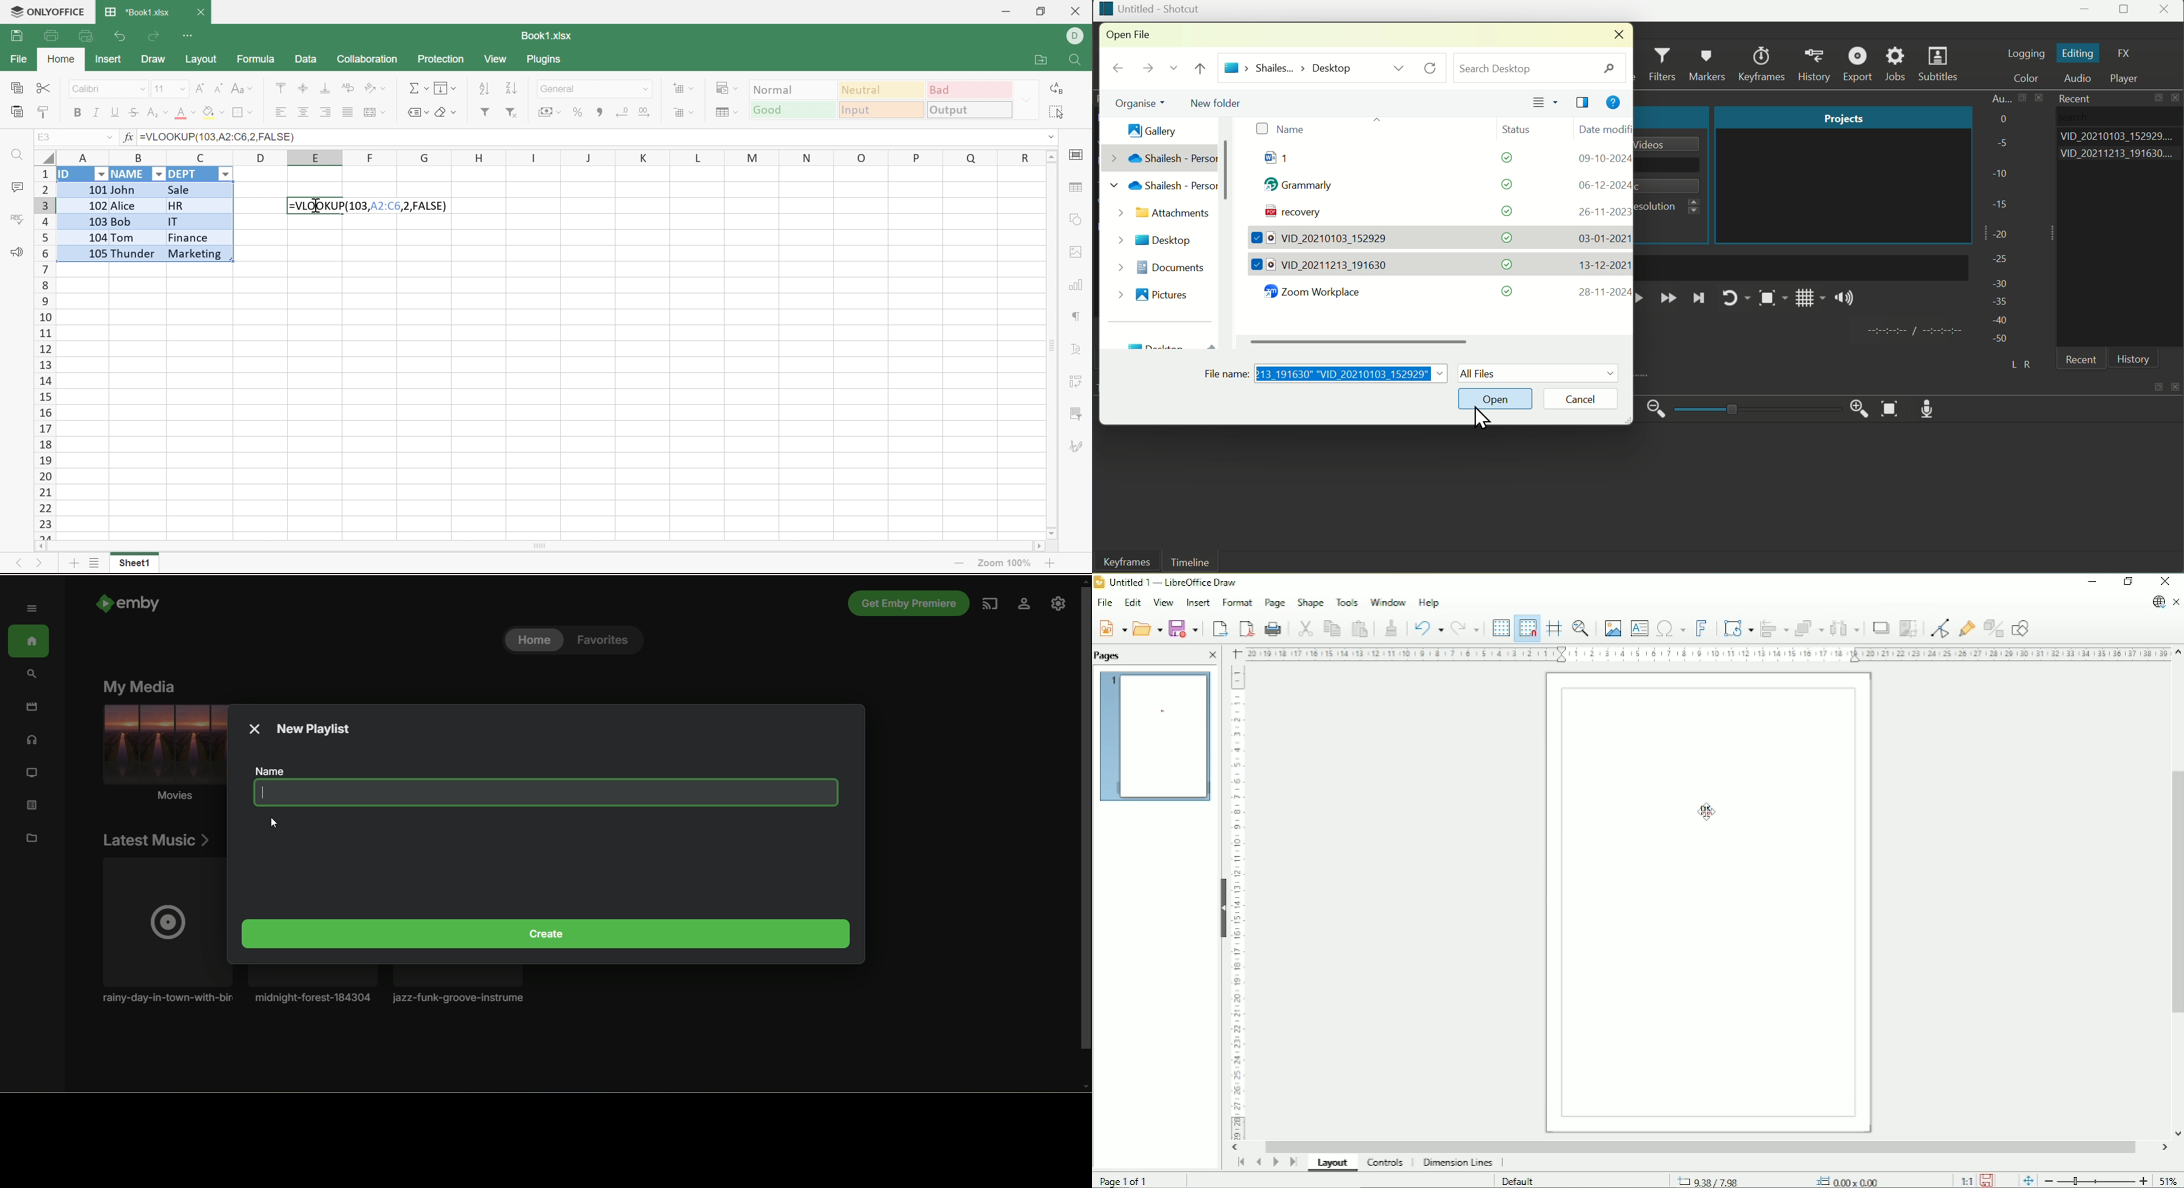 The image size is (2184, 1204). What do you see at coordinates (1600, 266) in the screenshot?
I see `date` at bounding box center [1600, 266].